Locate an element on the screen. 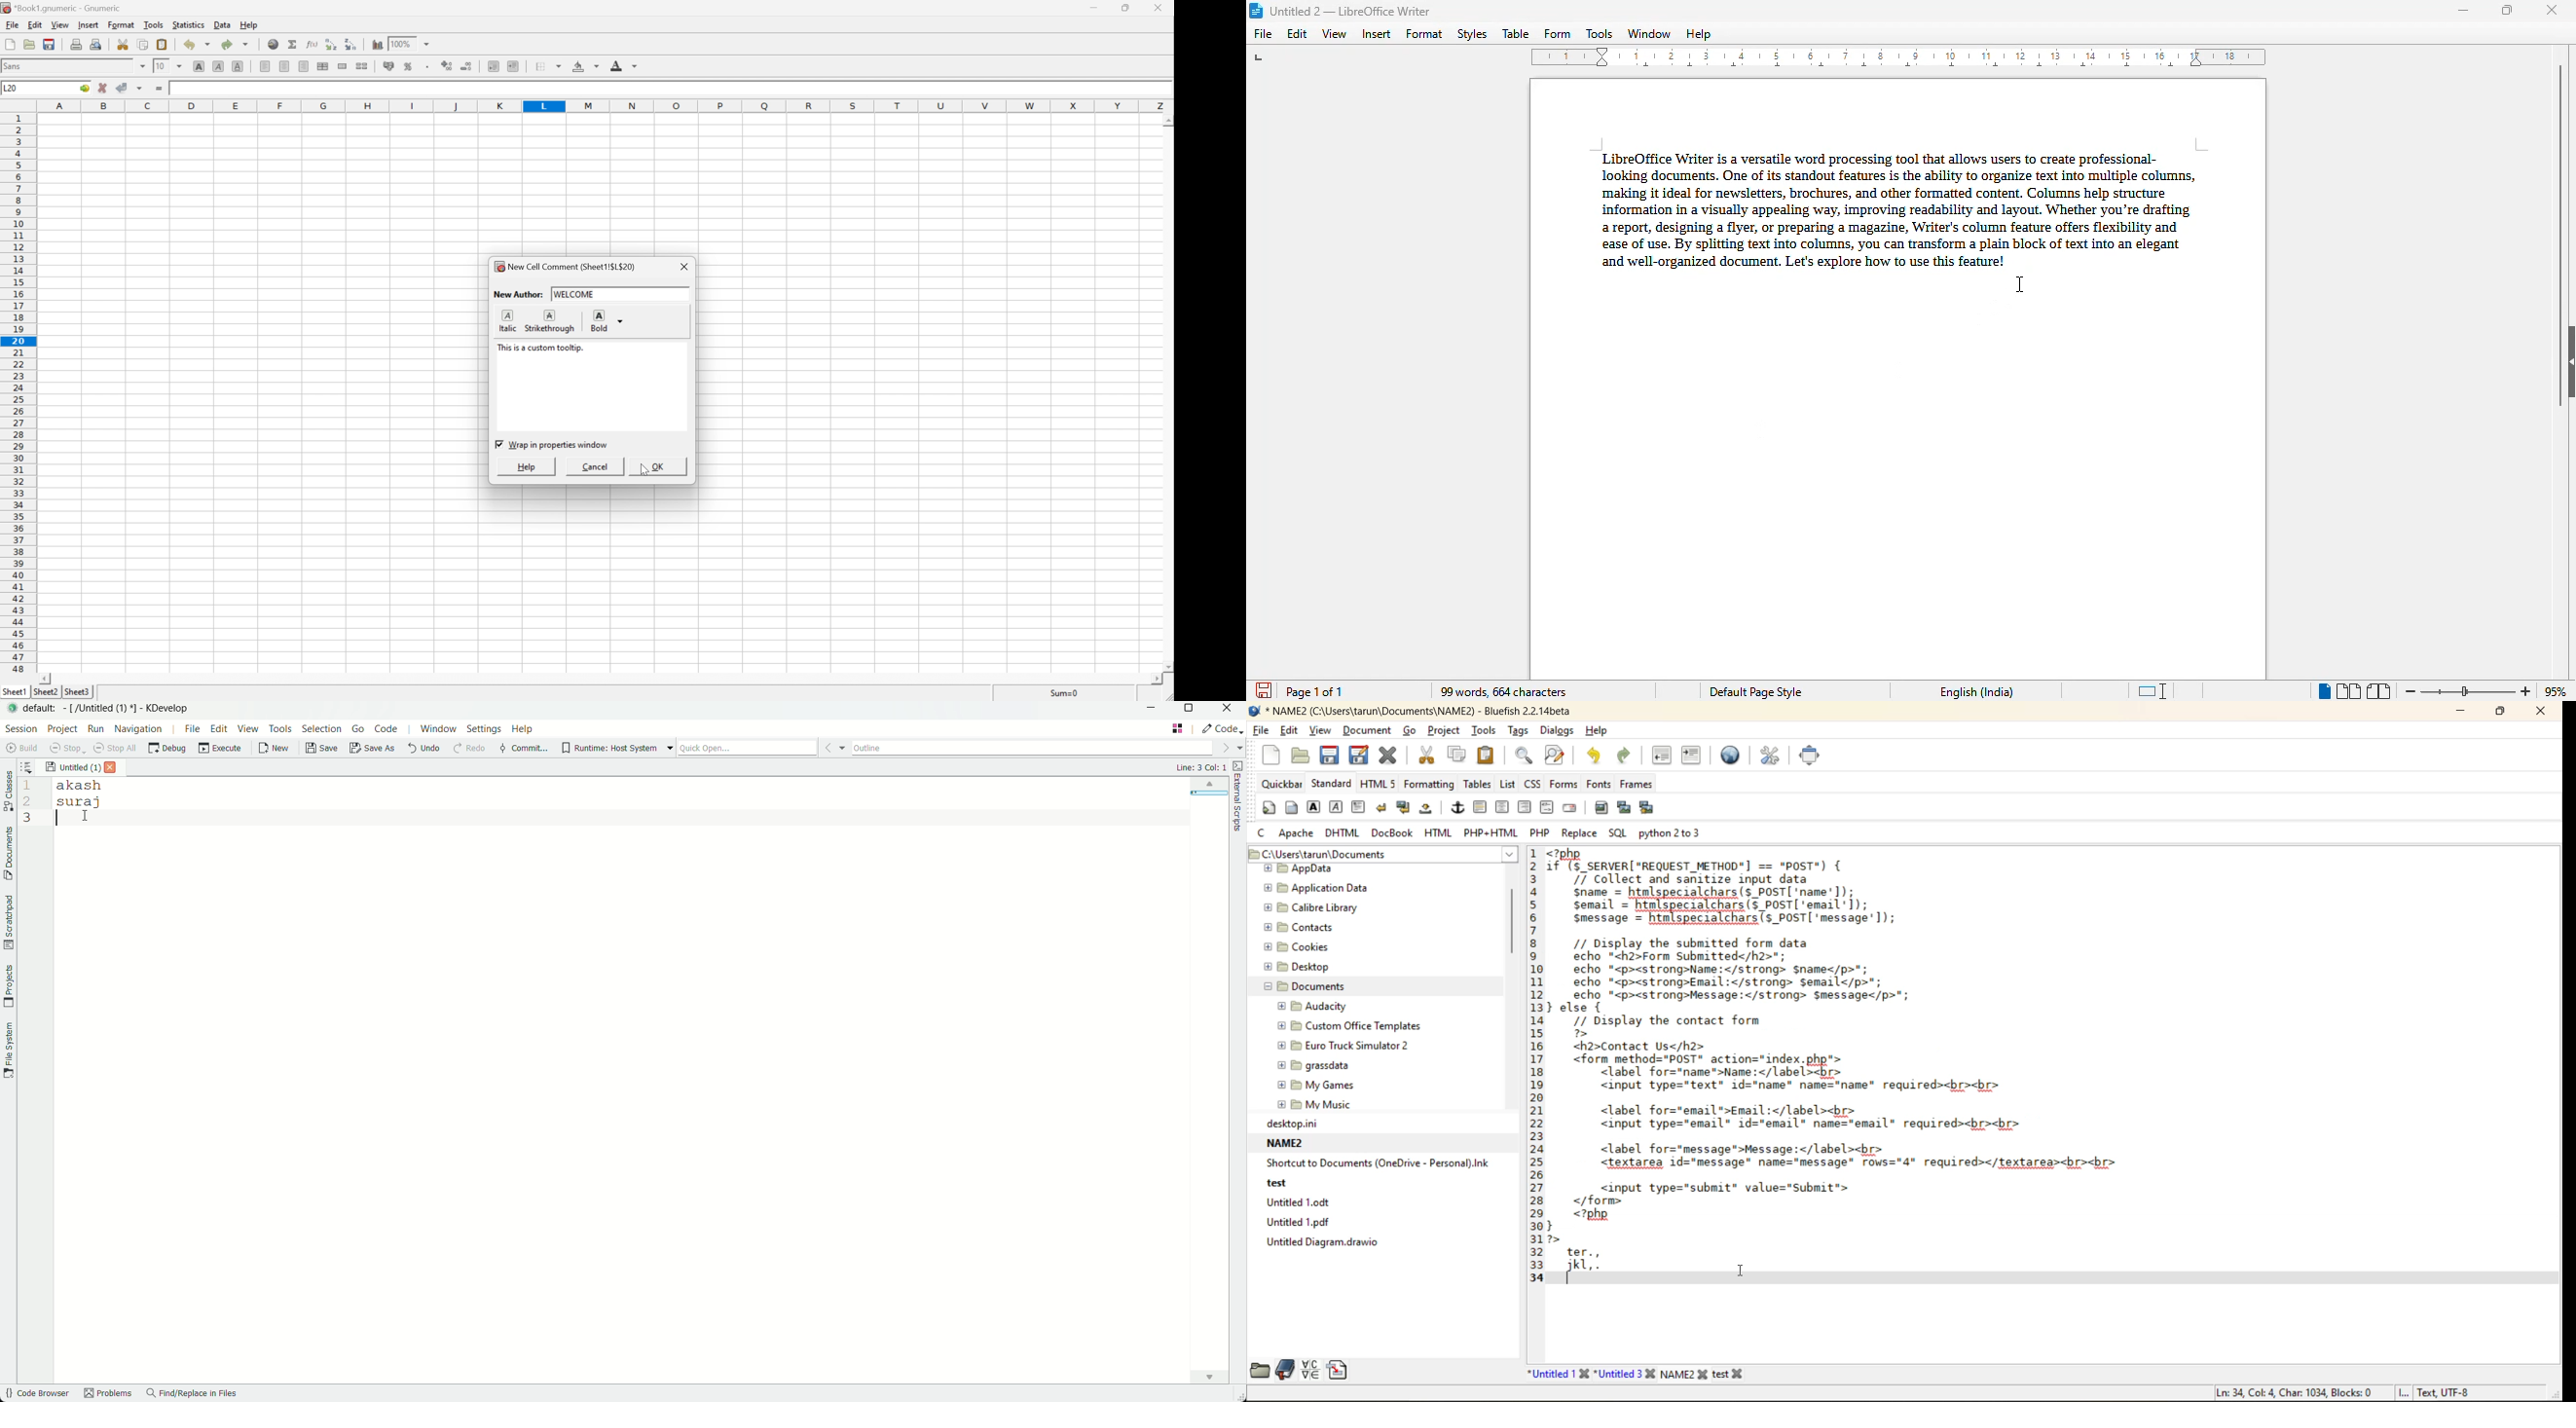 The image size is (2576, 1428). insert is located at coordinates (1377, 33).